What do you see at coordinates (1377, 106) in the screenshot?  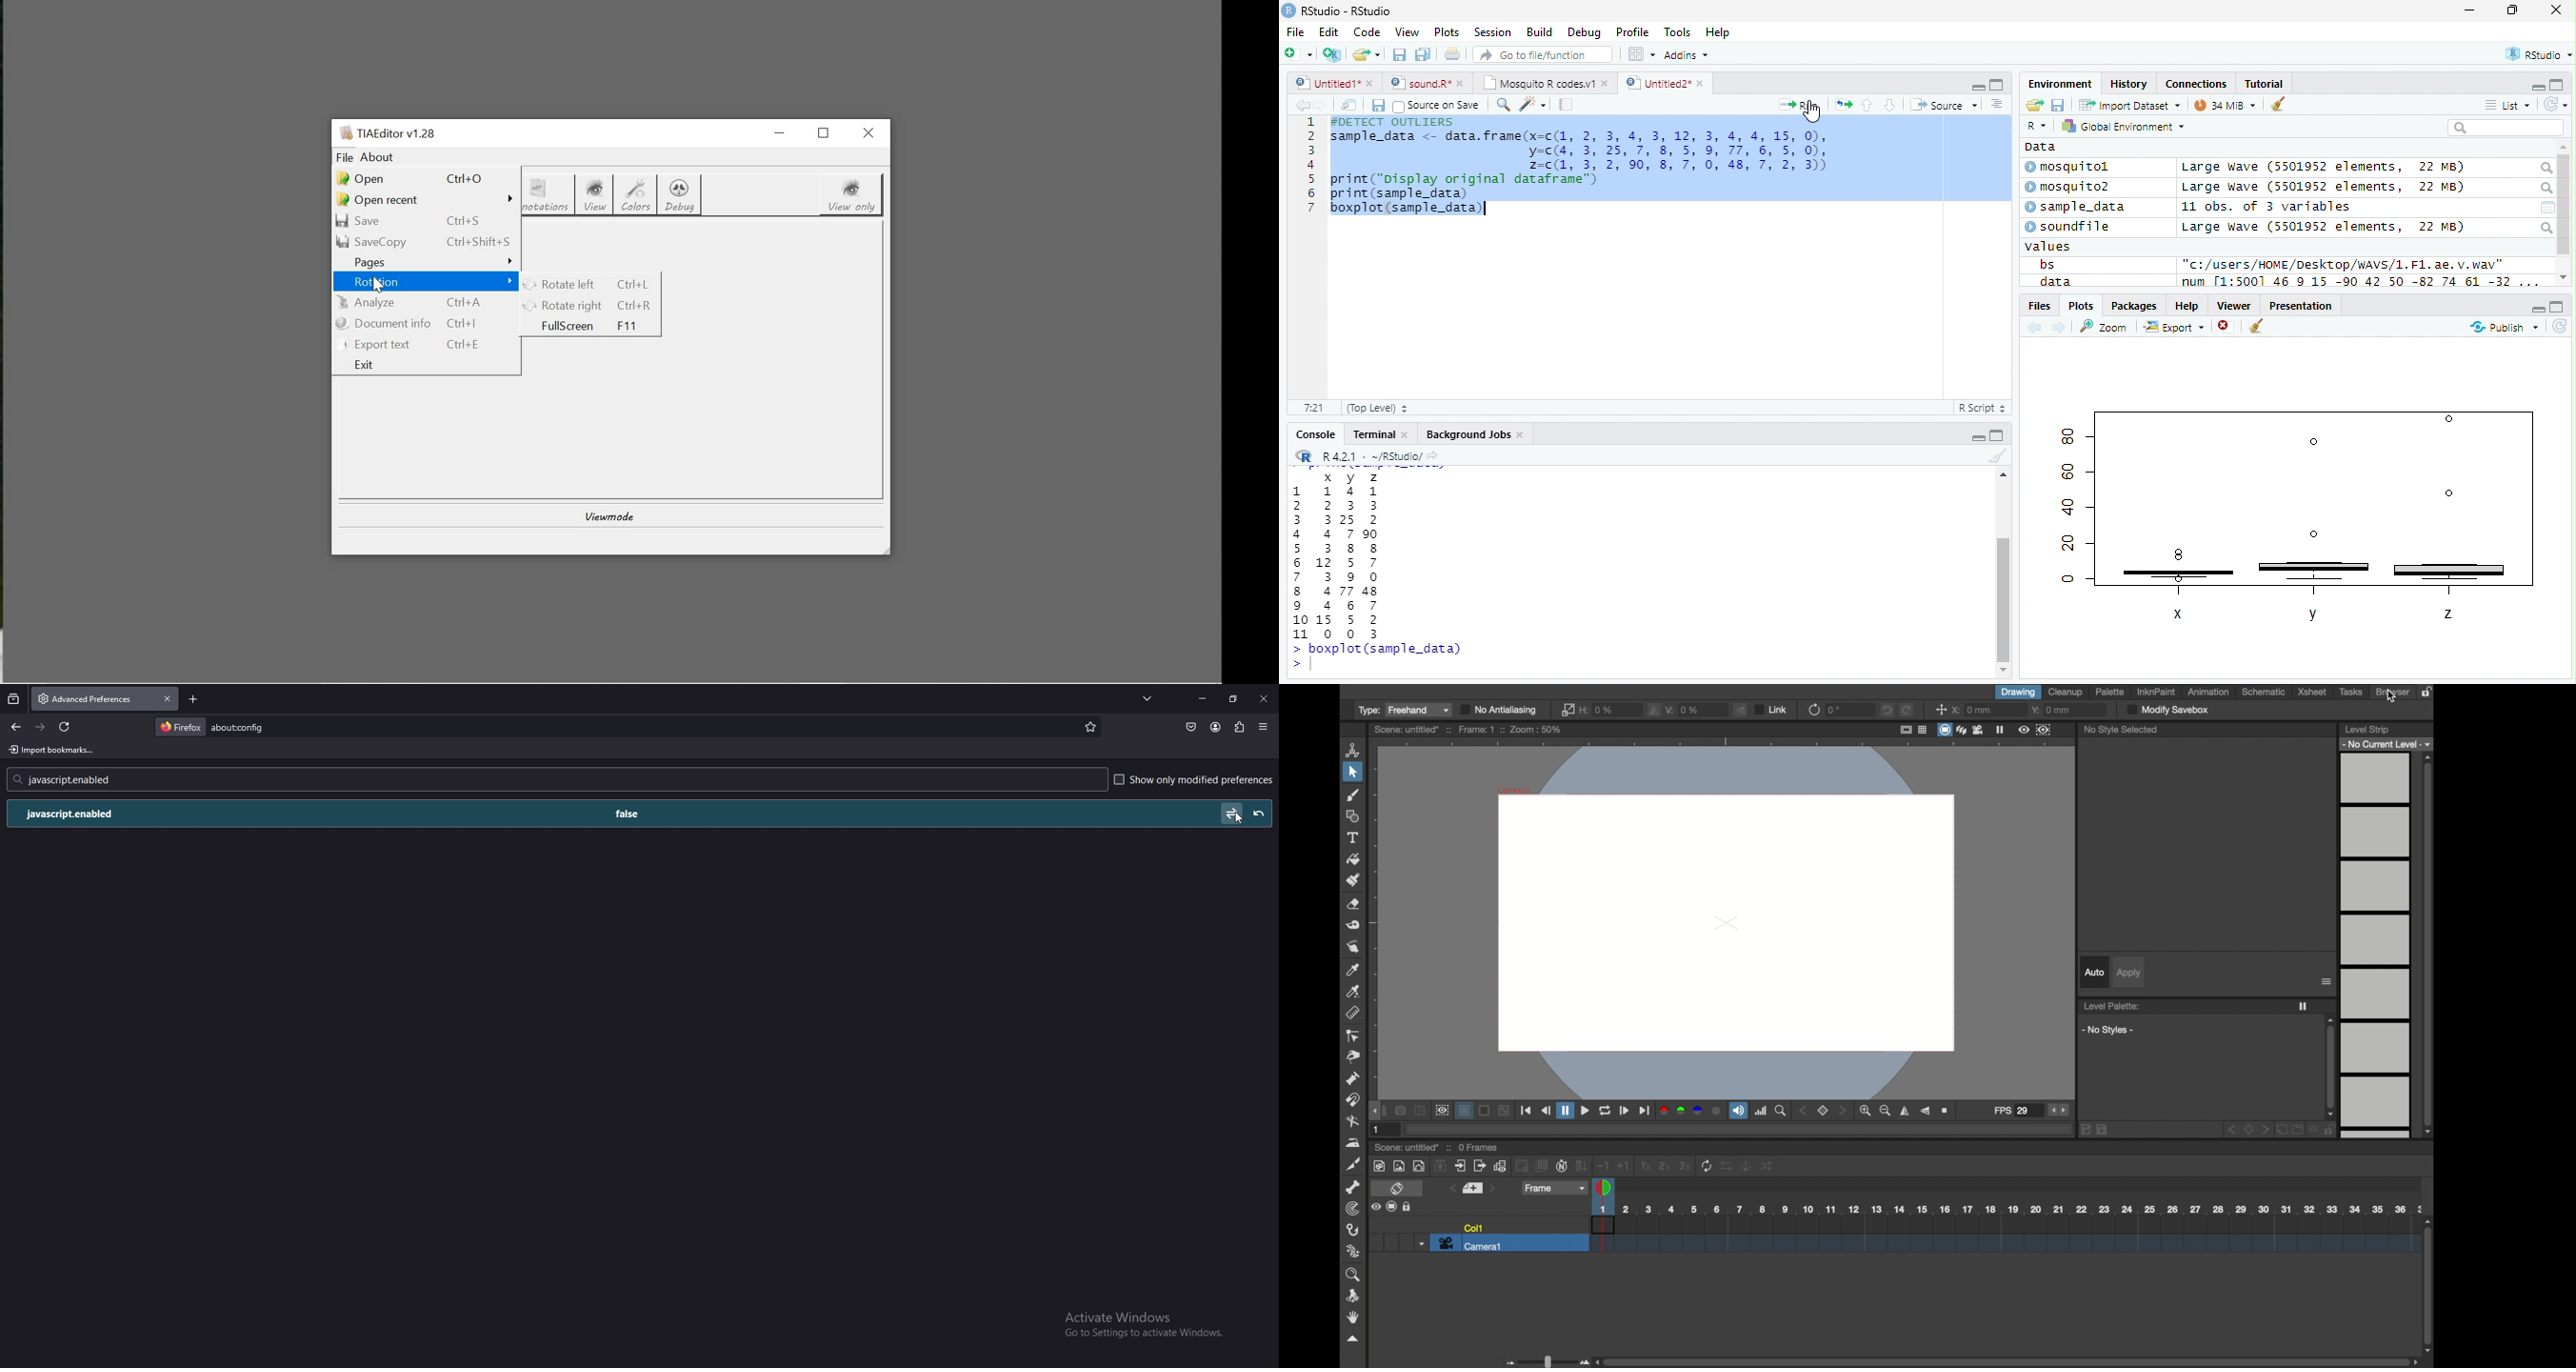 I see `Save` at bounding box center [1377, 106].